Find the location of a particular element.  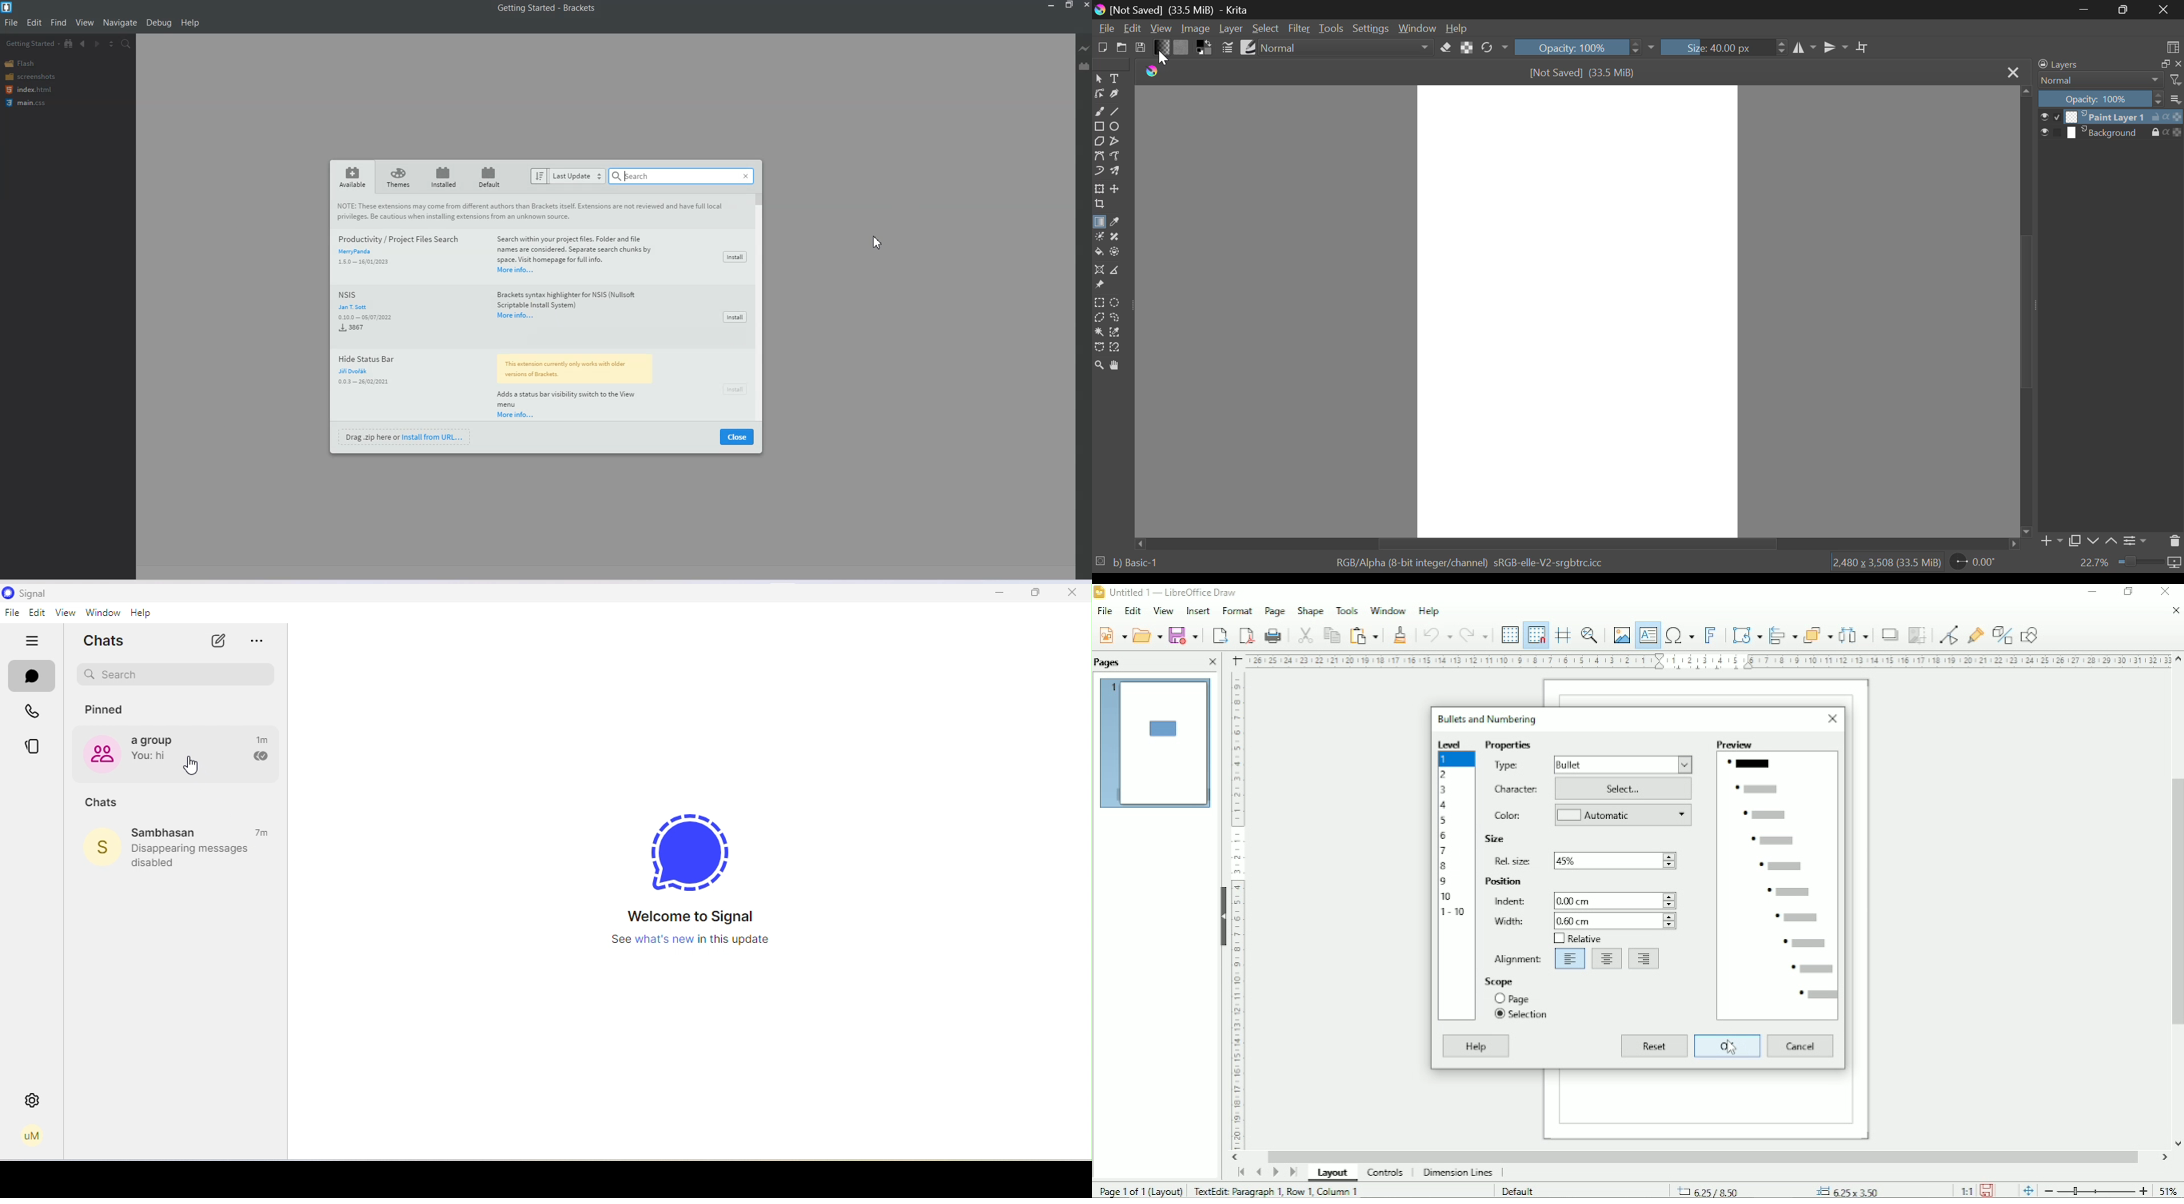

Align objects is located at coordinates (1782, 633).